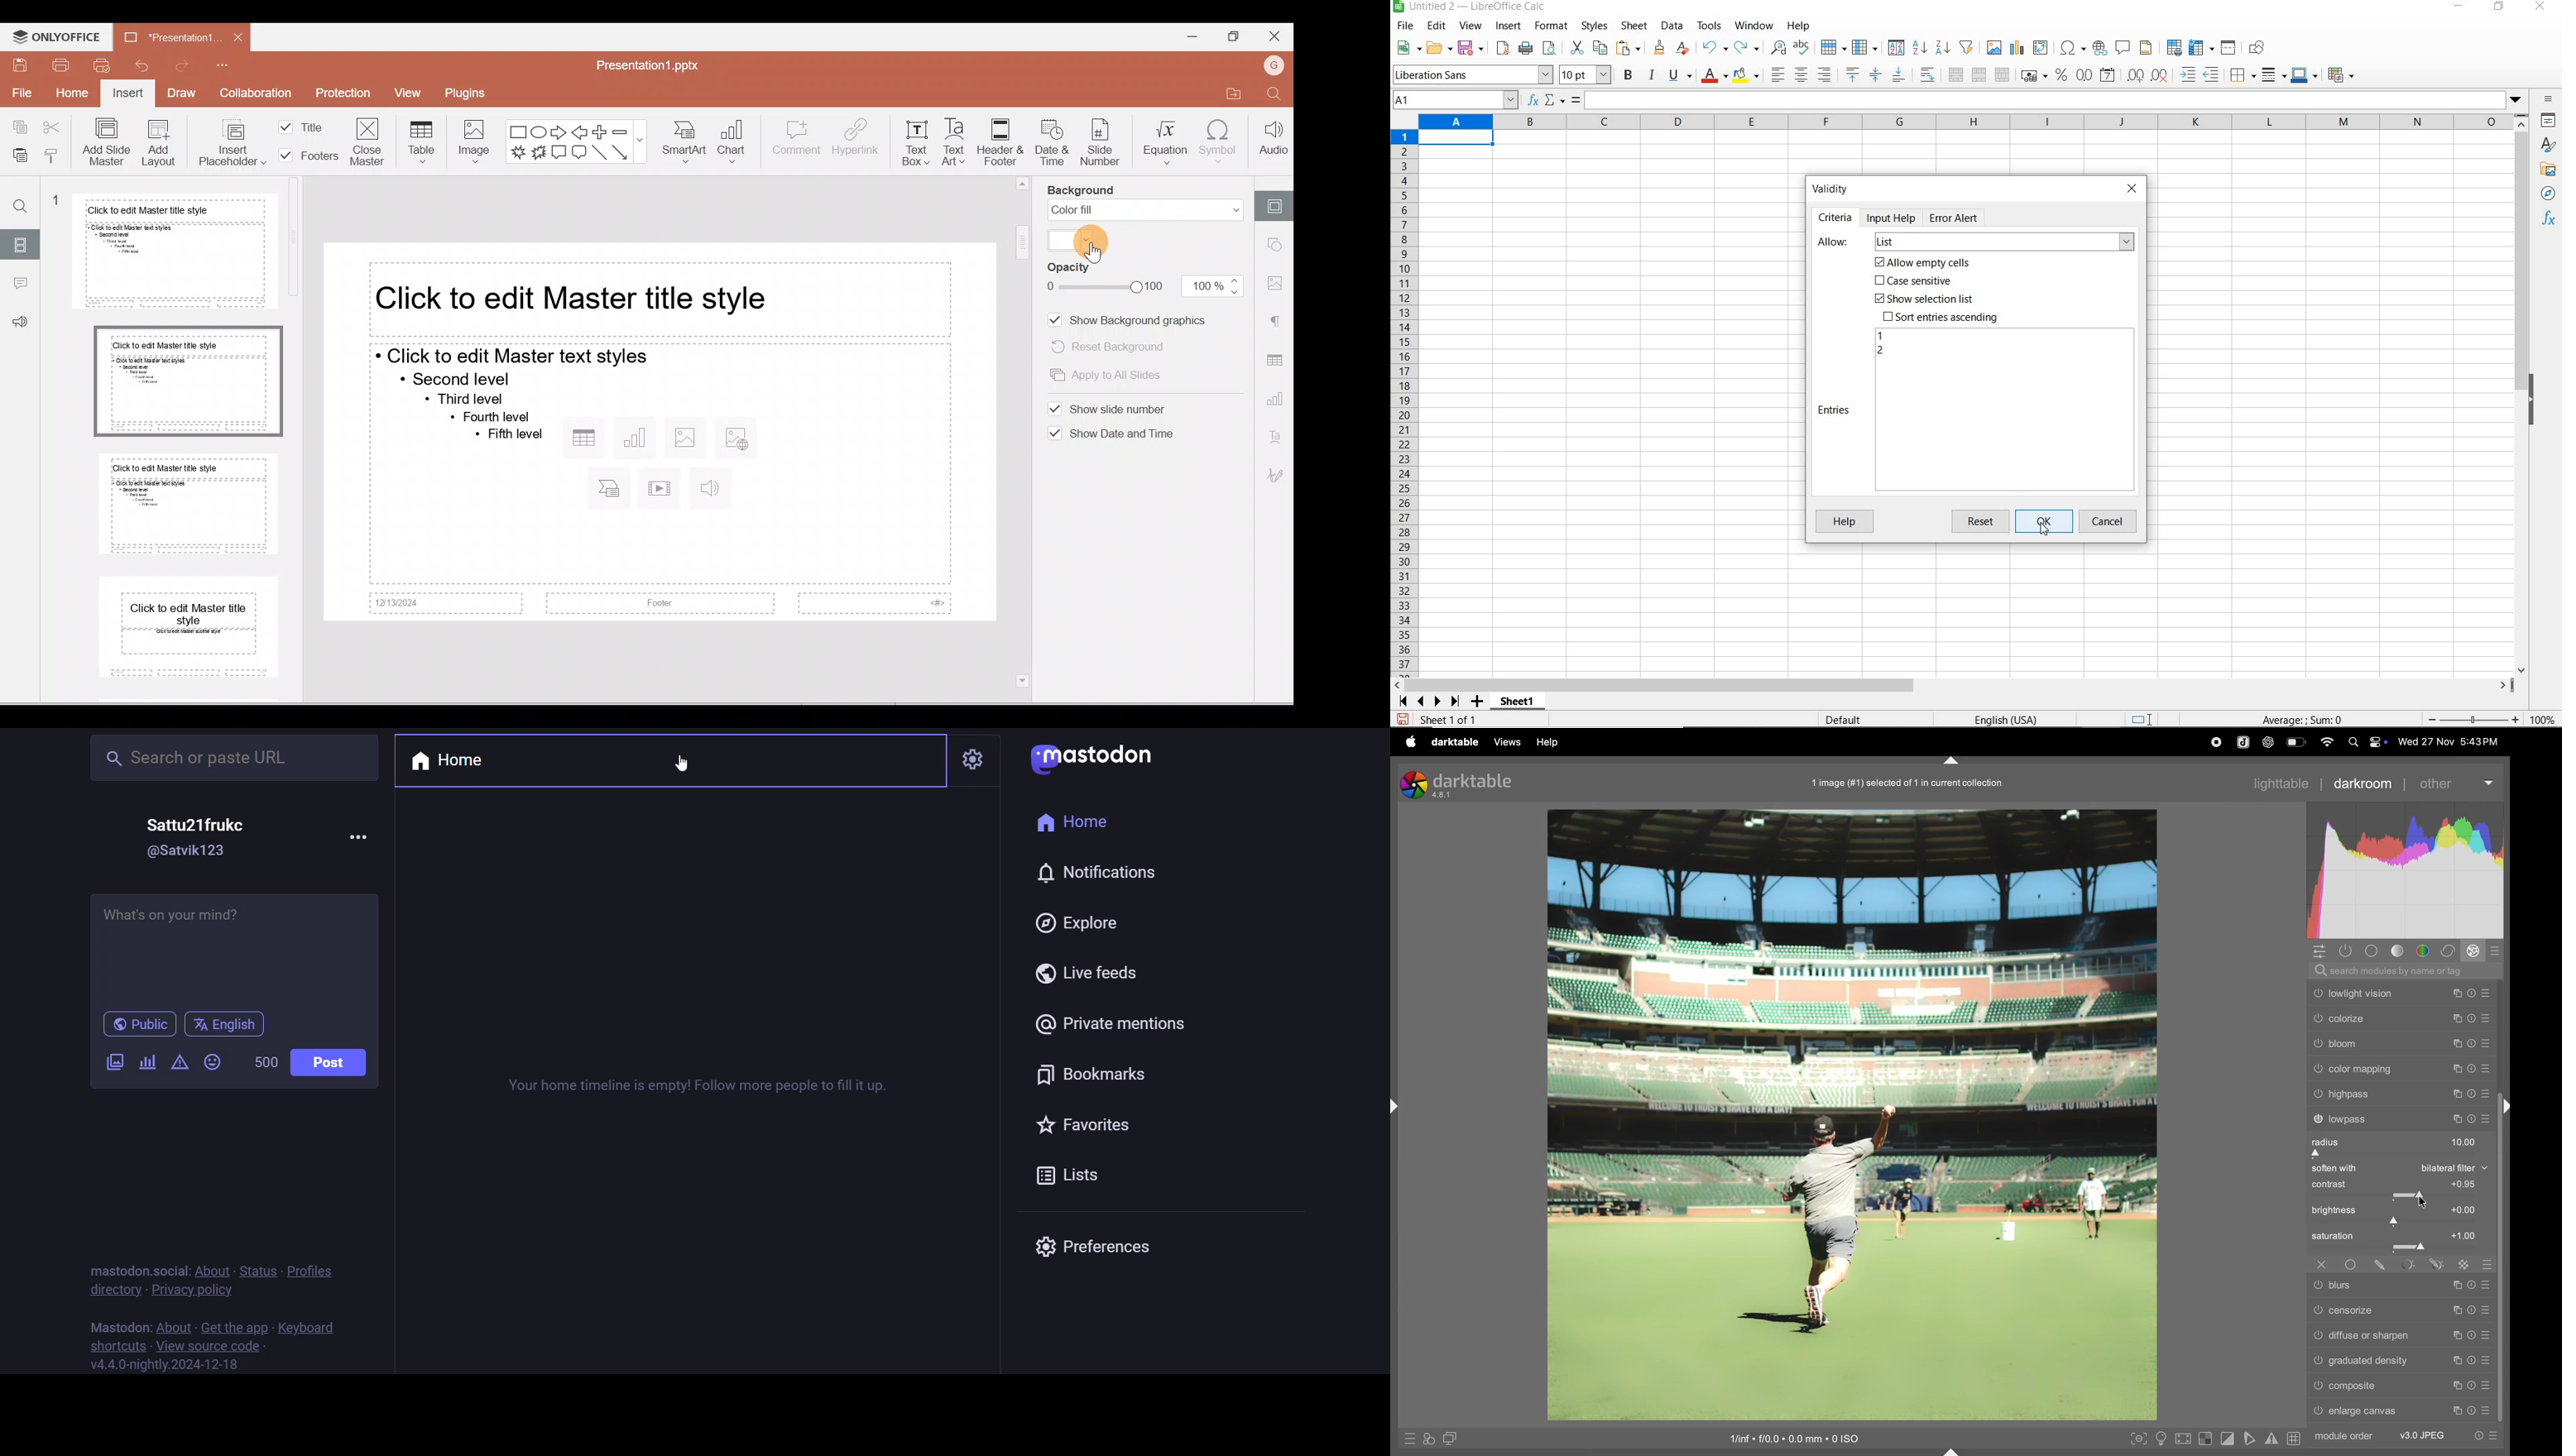 The height and width of the screenshot is (1456, 2576). I want to click on sort, so click(1896, 49).